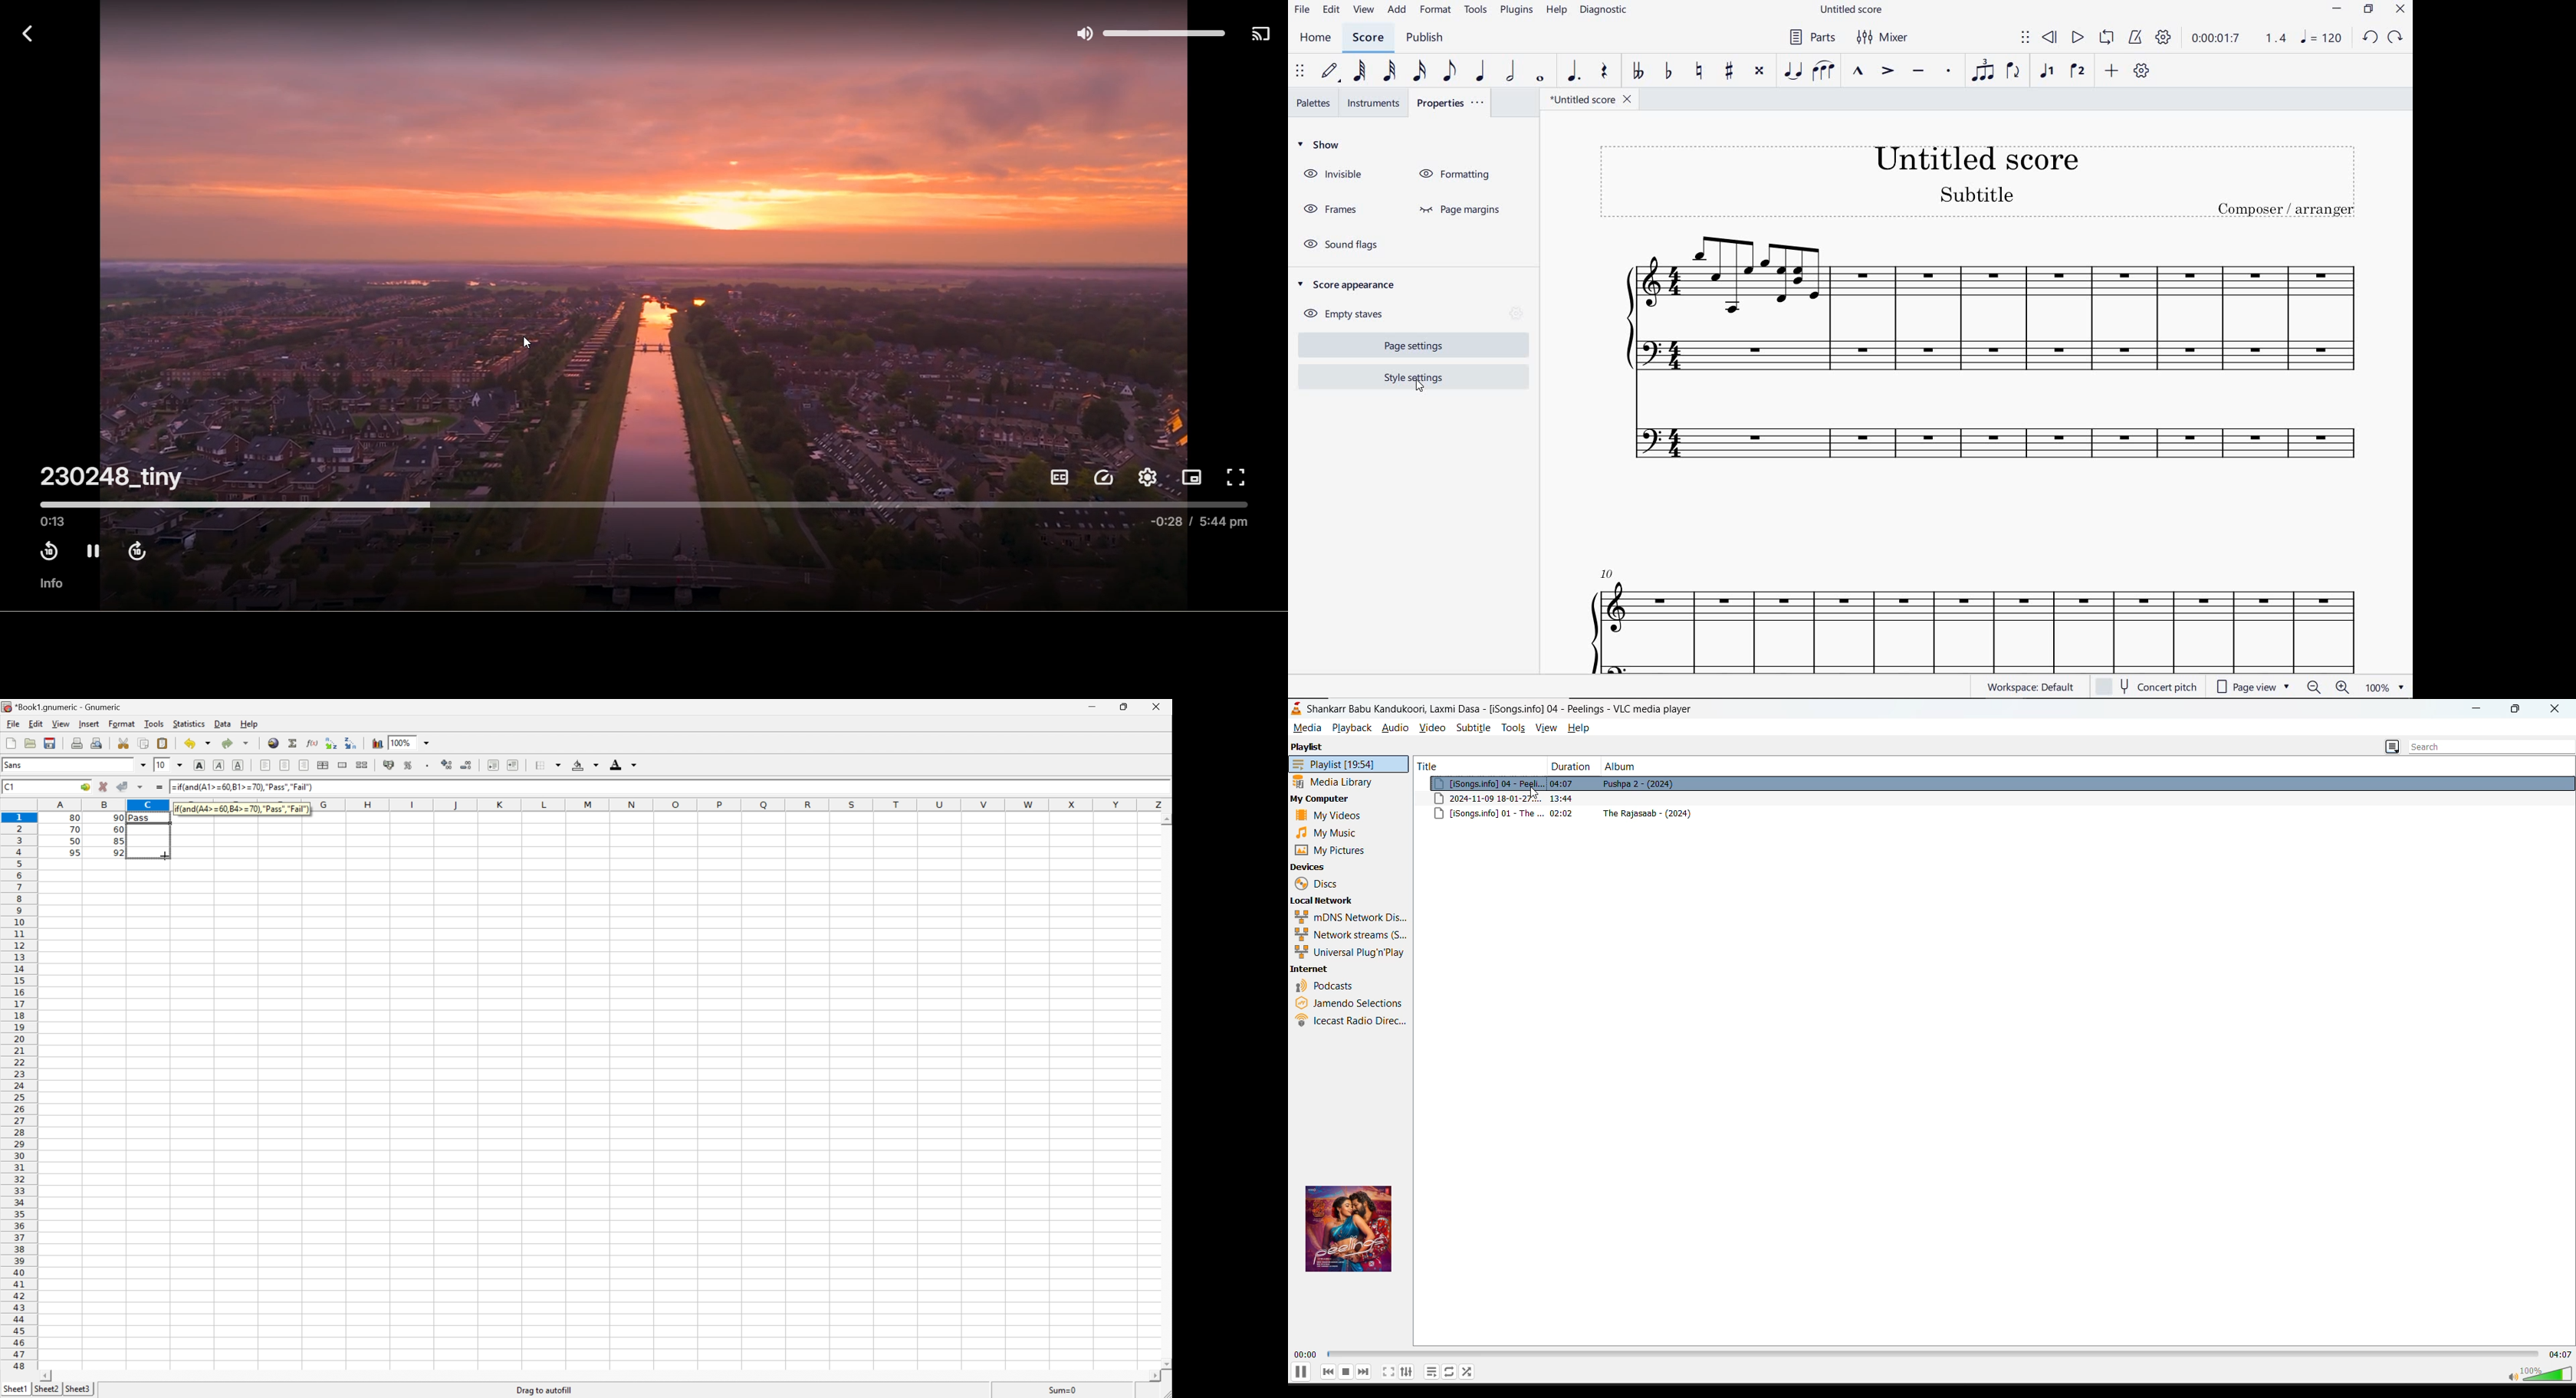 This screenshot has width=2576, height=1400. Describe the element at coordinates (124, 743) in the screenshot. I see `Cut the selection` at that location.